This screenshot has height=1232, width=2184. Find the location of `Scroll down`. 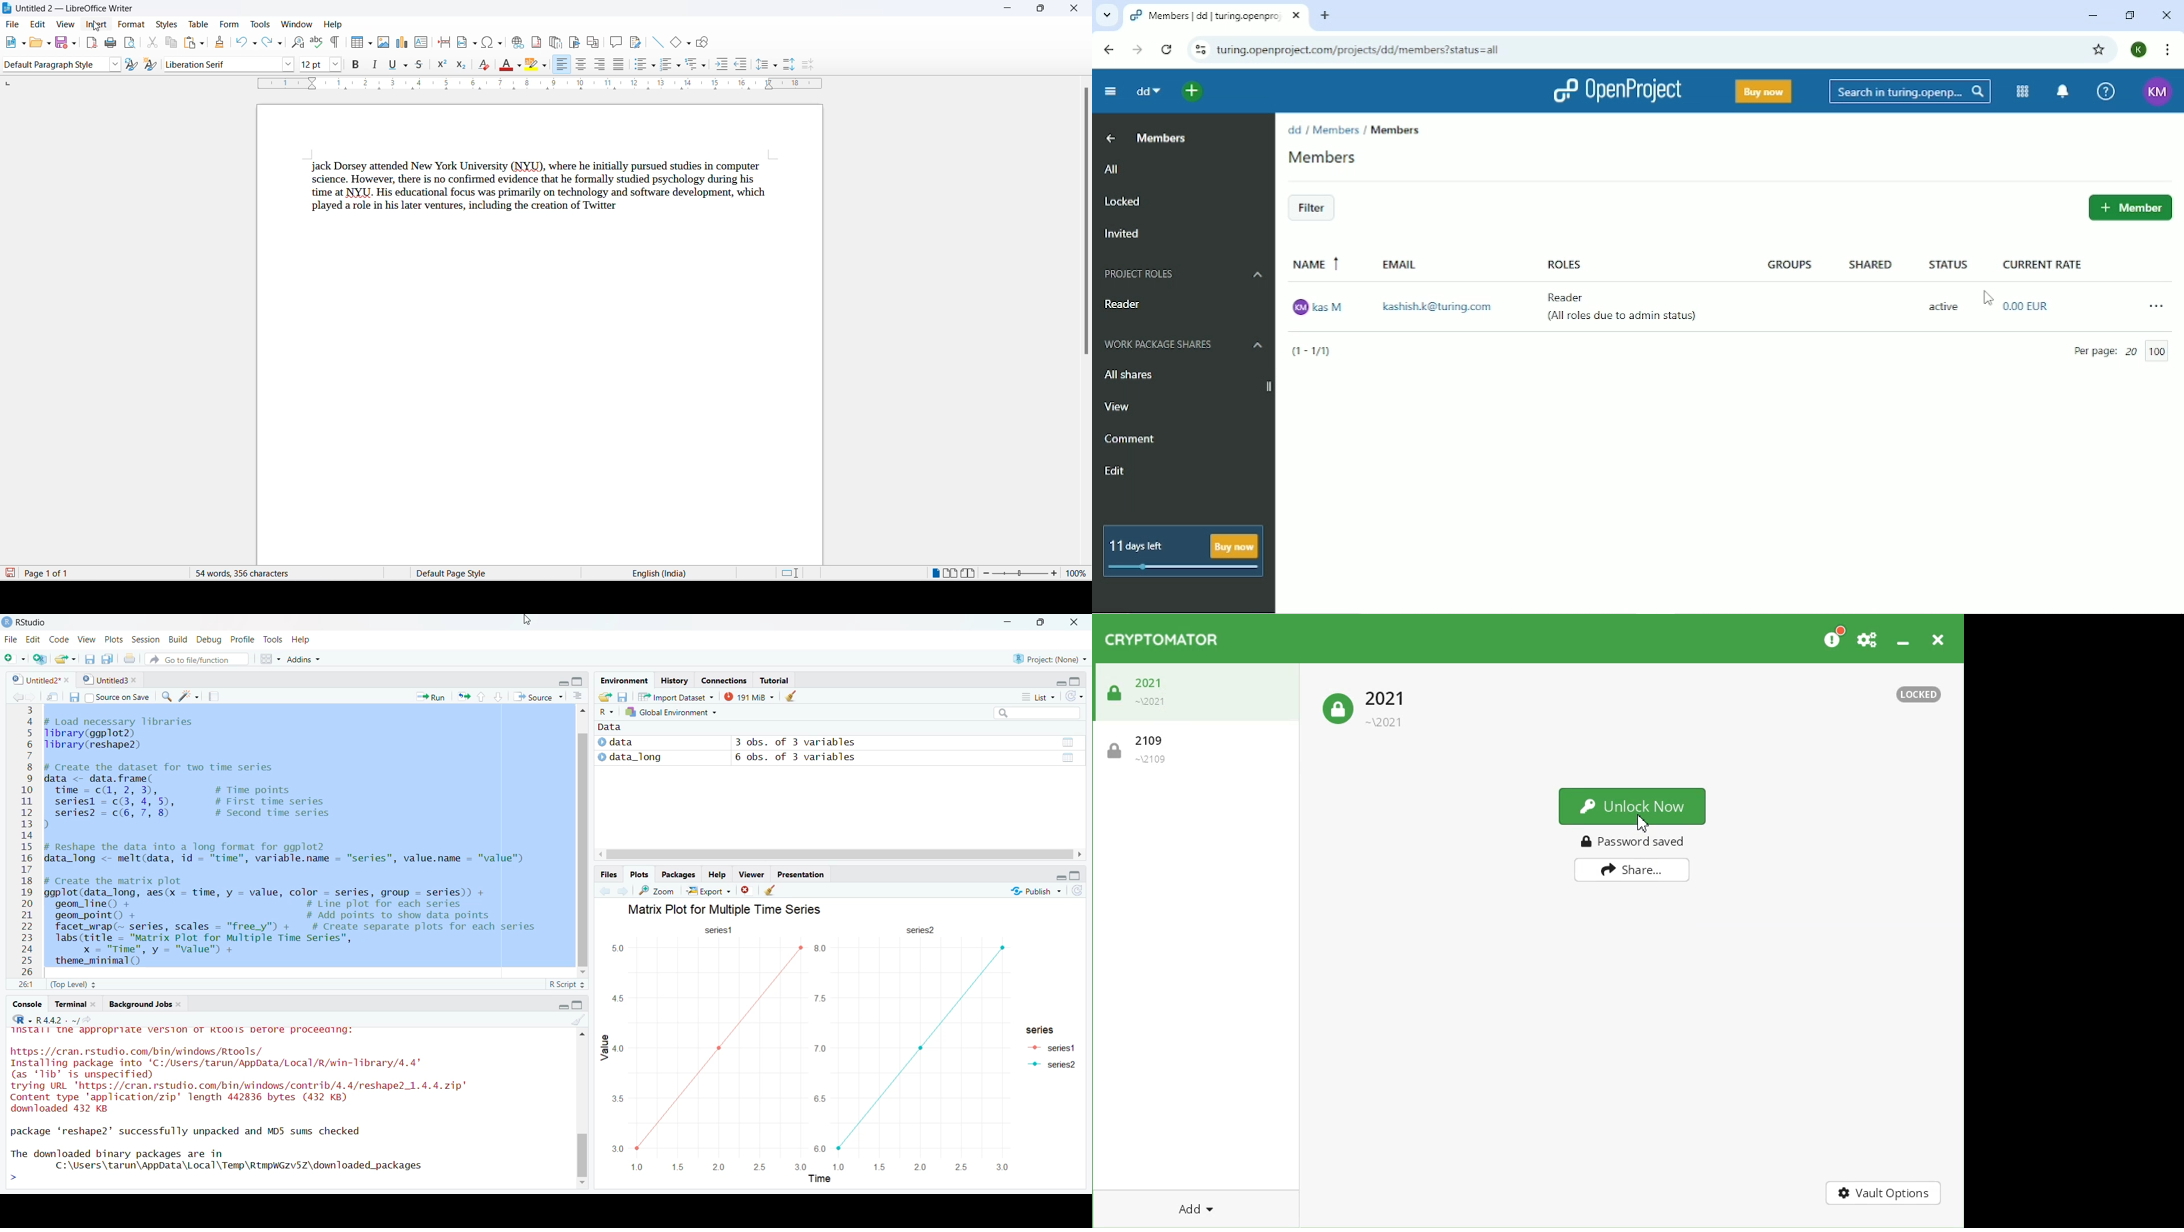

Scroll down is located at coordinates (583, 1183).